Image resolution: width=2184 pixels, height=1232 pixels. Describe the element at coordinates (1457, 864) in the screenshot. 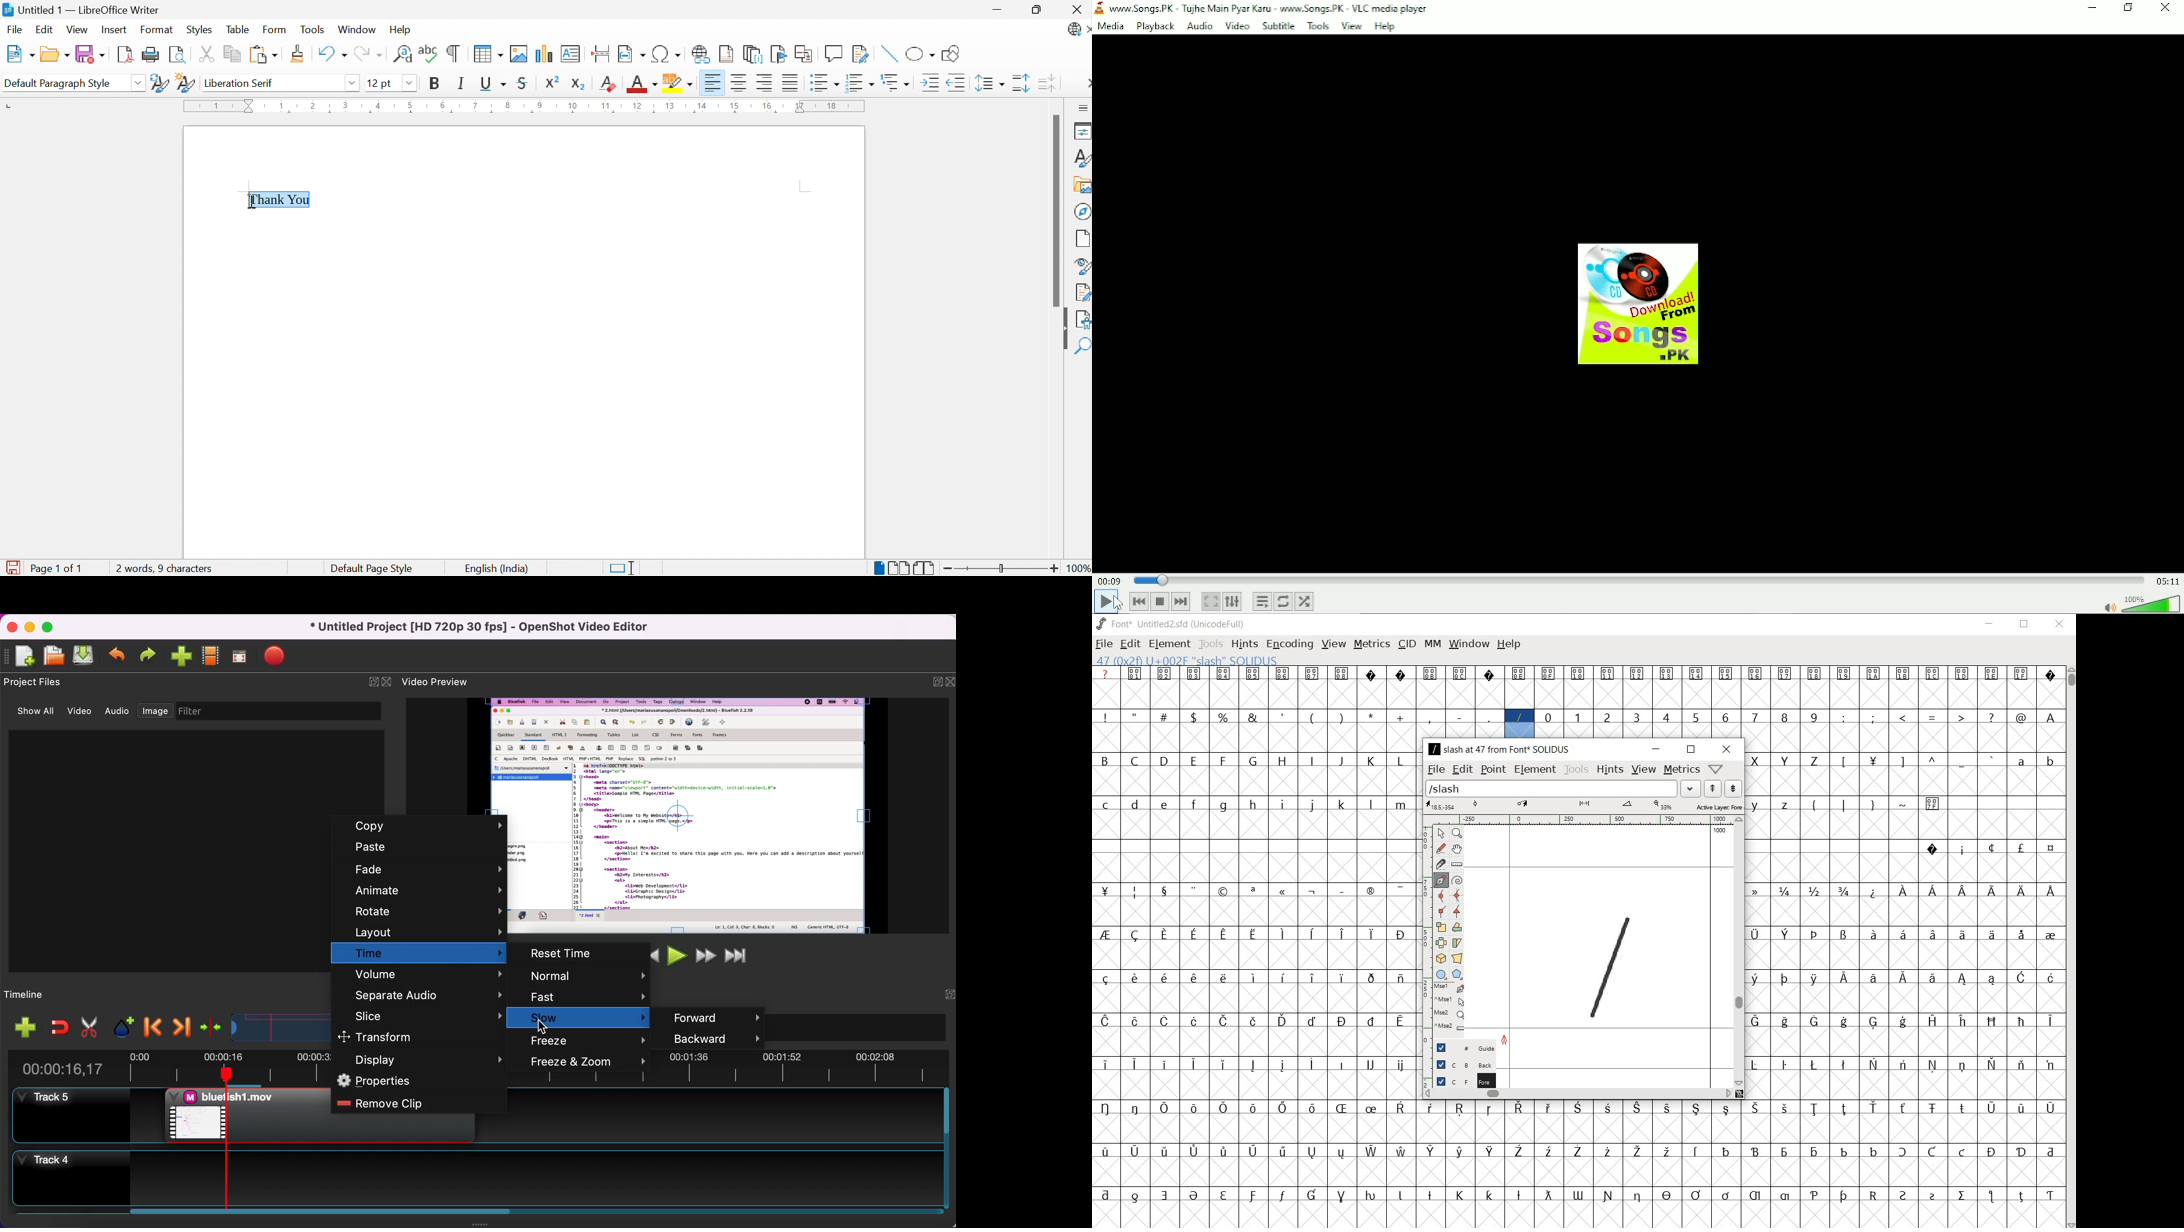

I see `measure a distance, angle between points` at that location.